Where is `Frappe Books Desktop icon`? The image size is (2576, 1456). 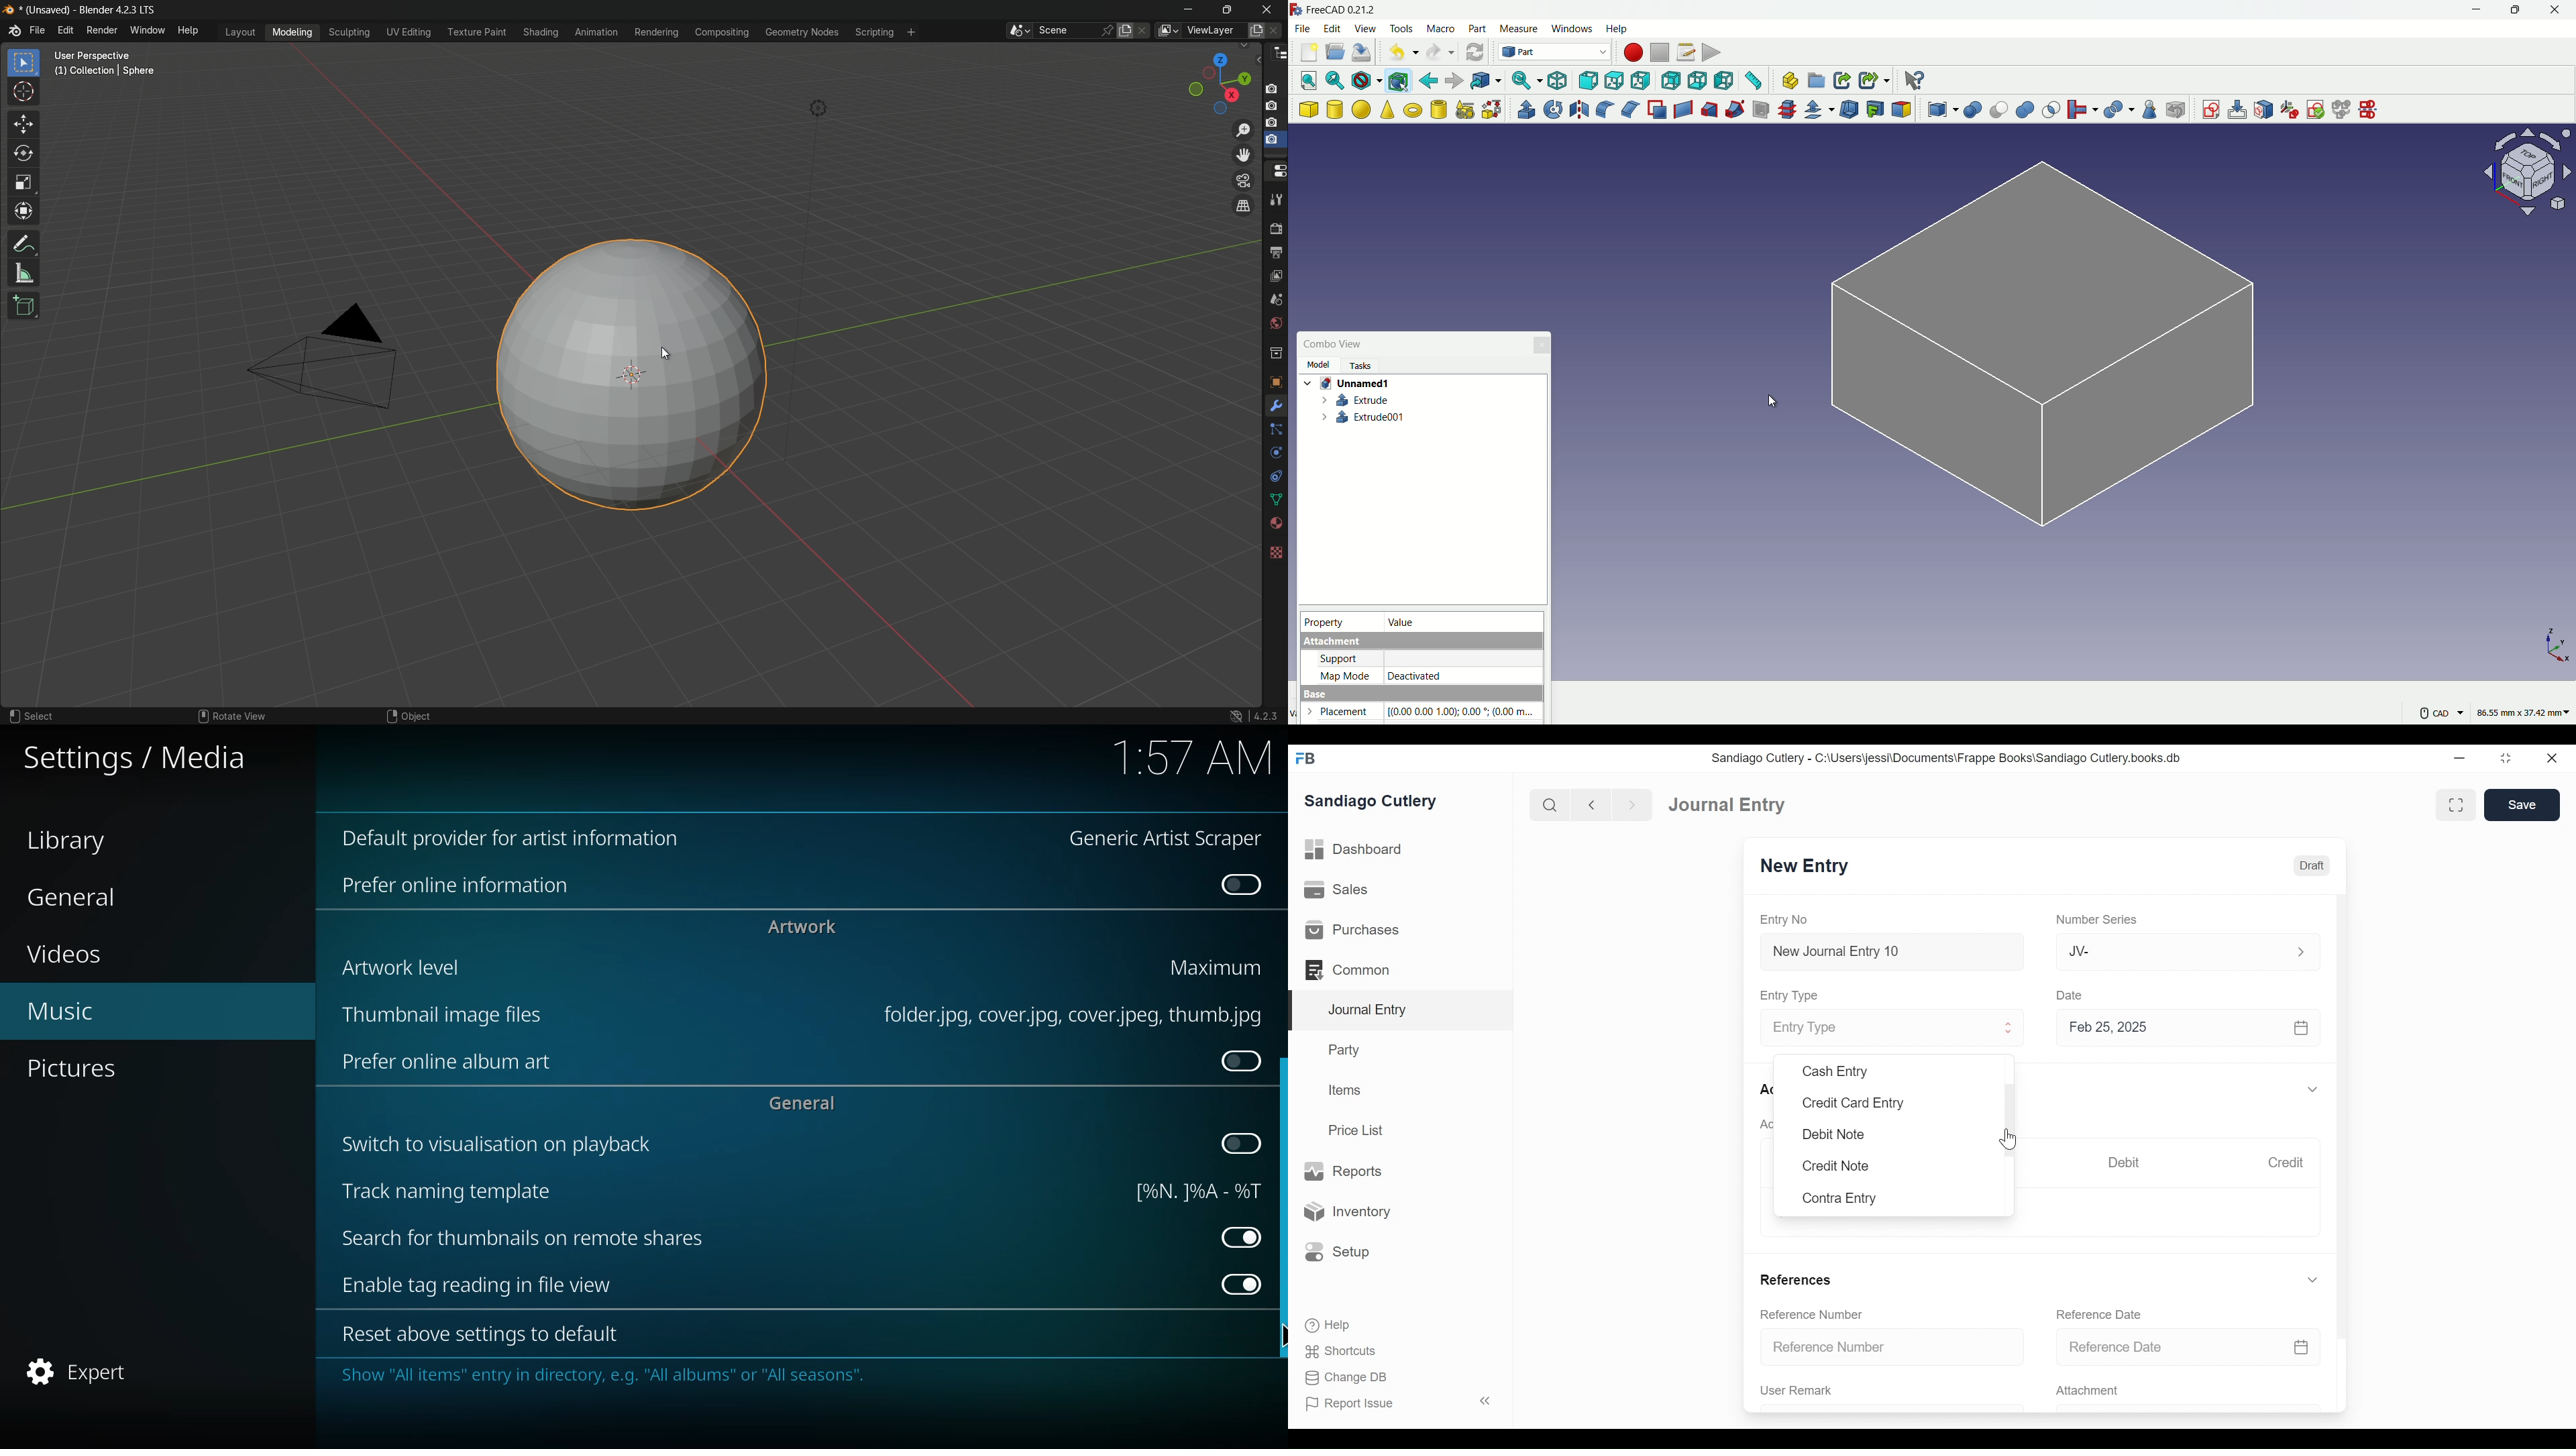
Frappe Books Desktop icon is located at coordinates (1305, 758).